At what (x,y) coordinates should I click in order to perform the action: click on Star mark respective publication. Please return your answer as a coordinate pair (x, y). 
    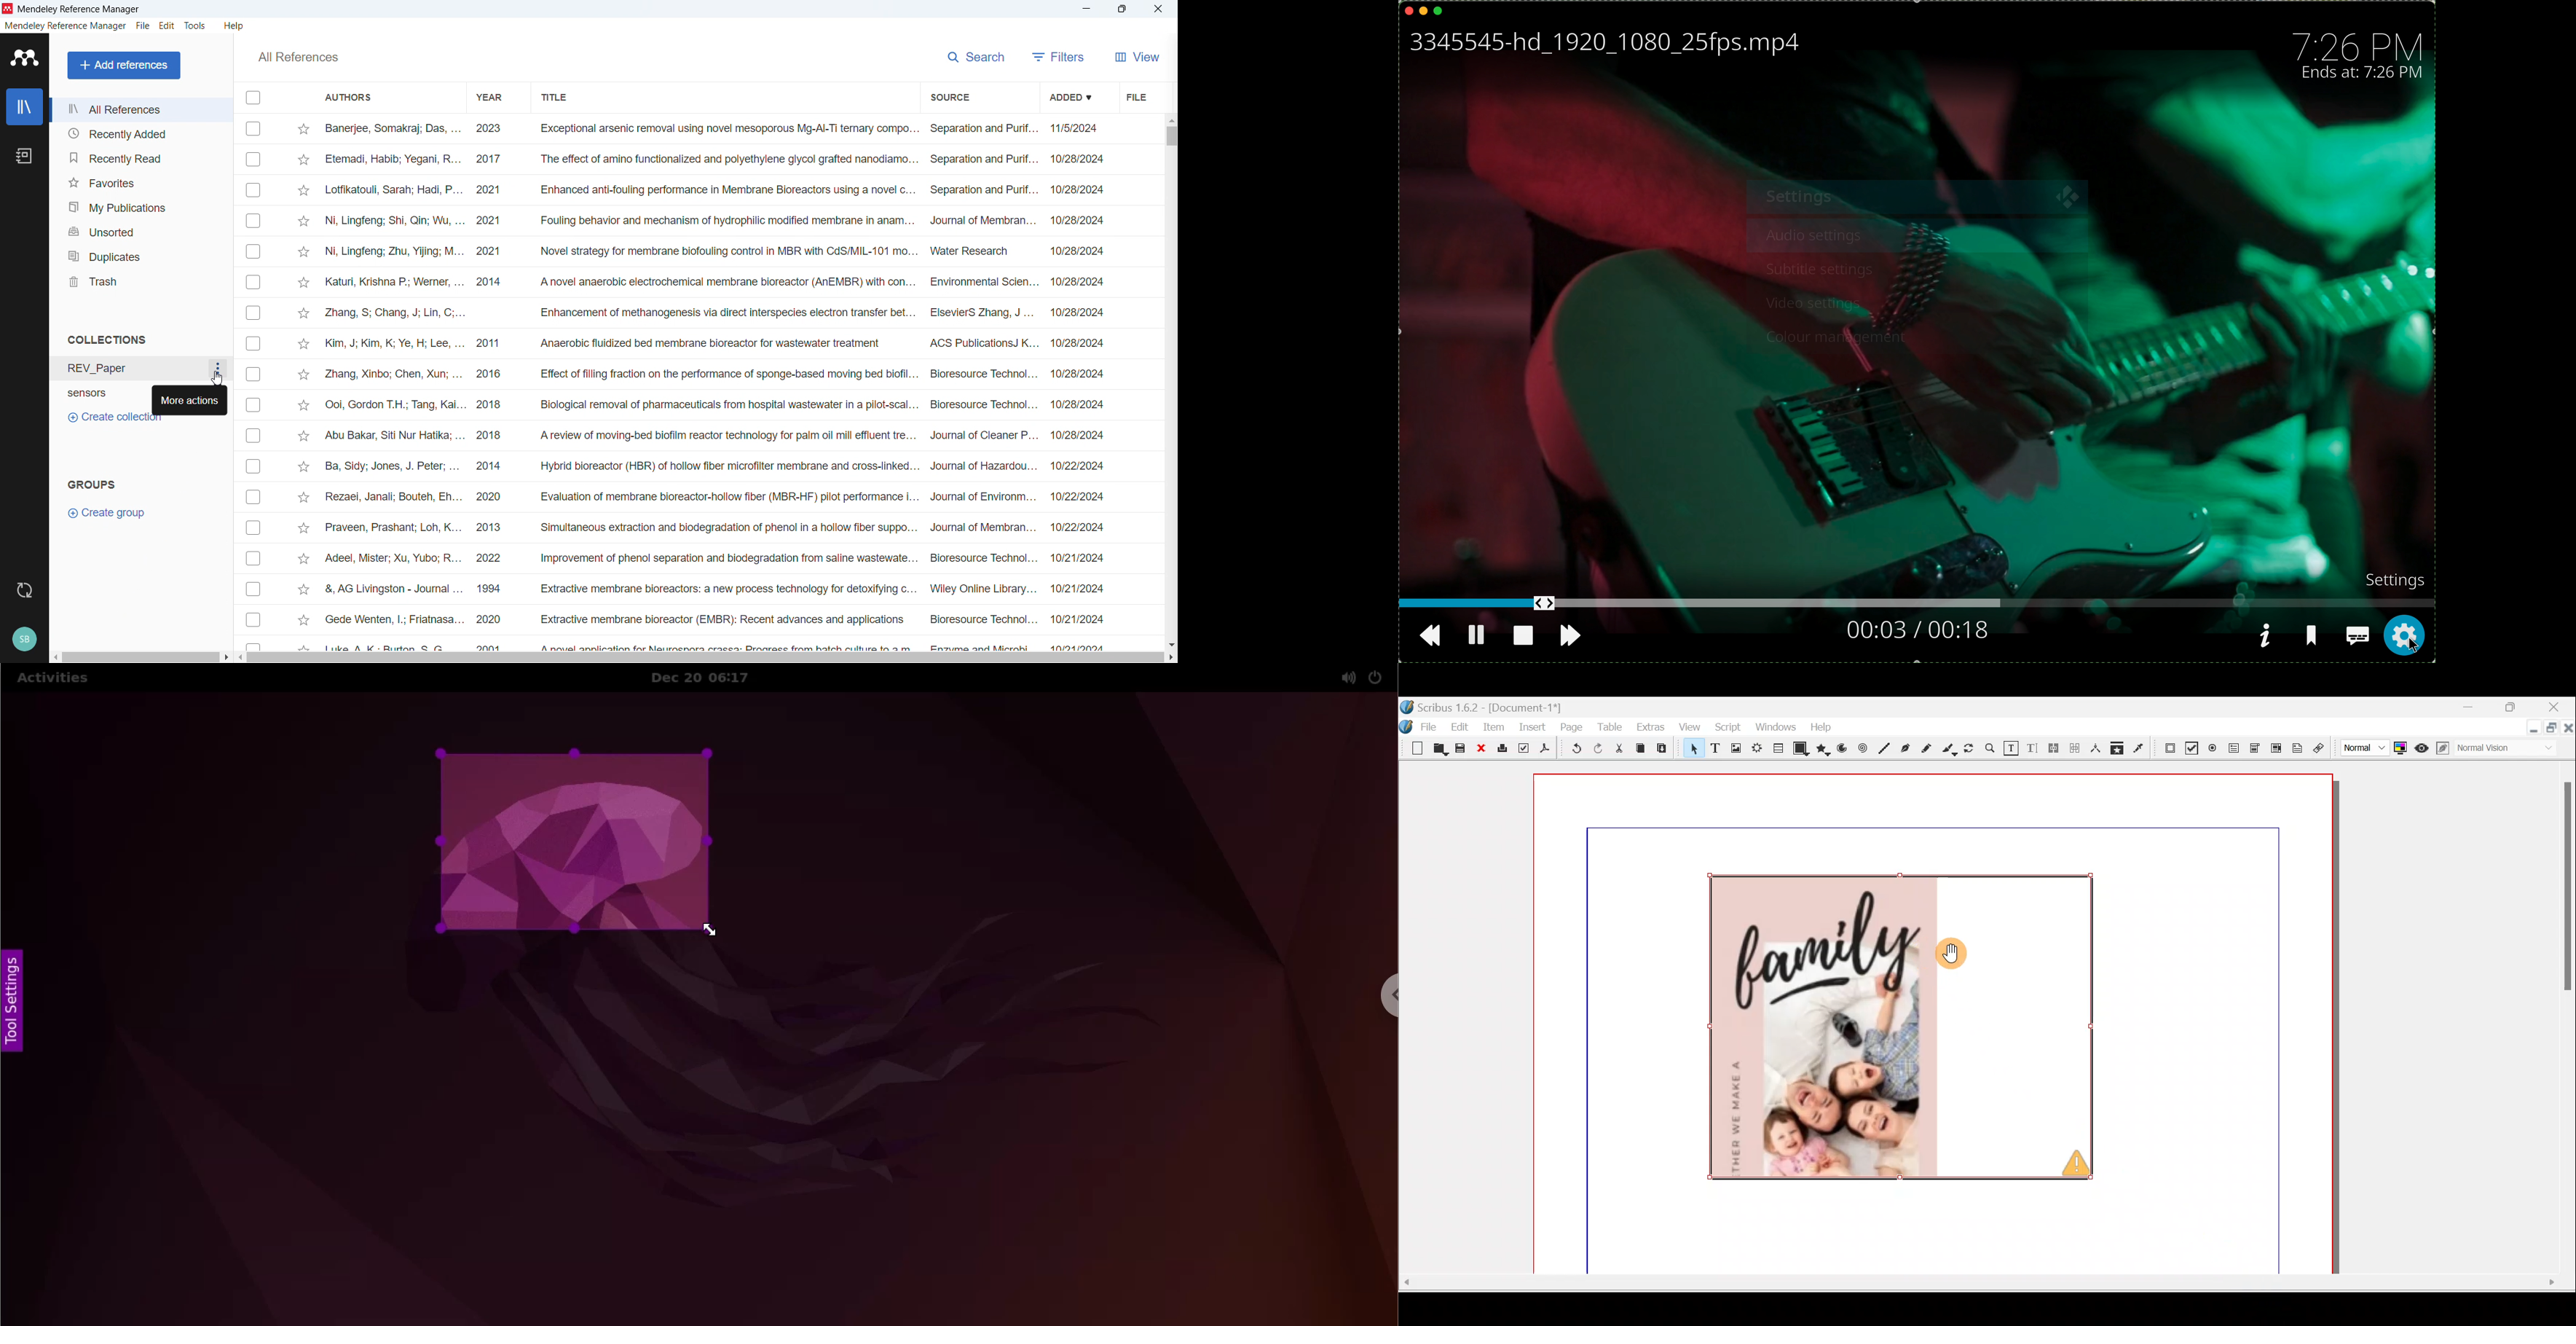
    Looking at the image, I should click on (303, 191).